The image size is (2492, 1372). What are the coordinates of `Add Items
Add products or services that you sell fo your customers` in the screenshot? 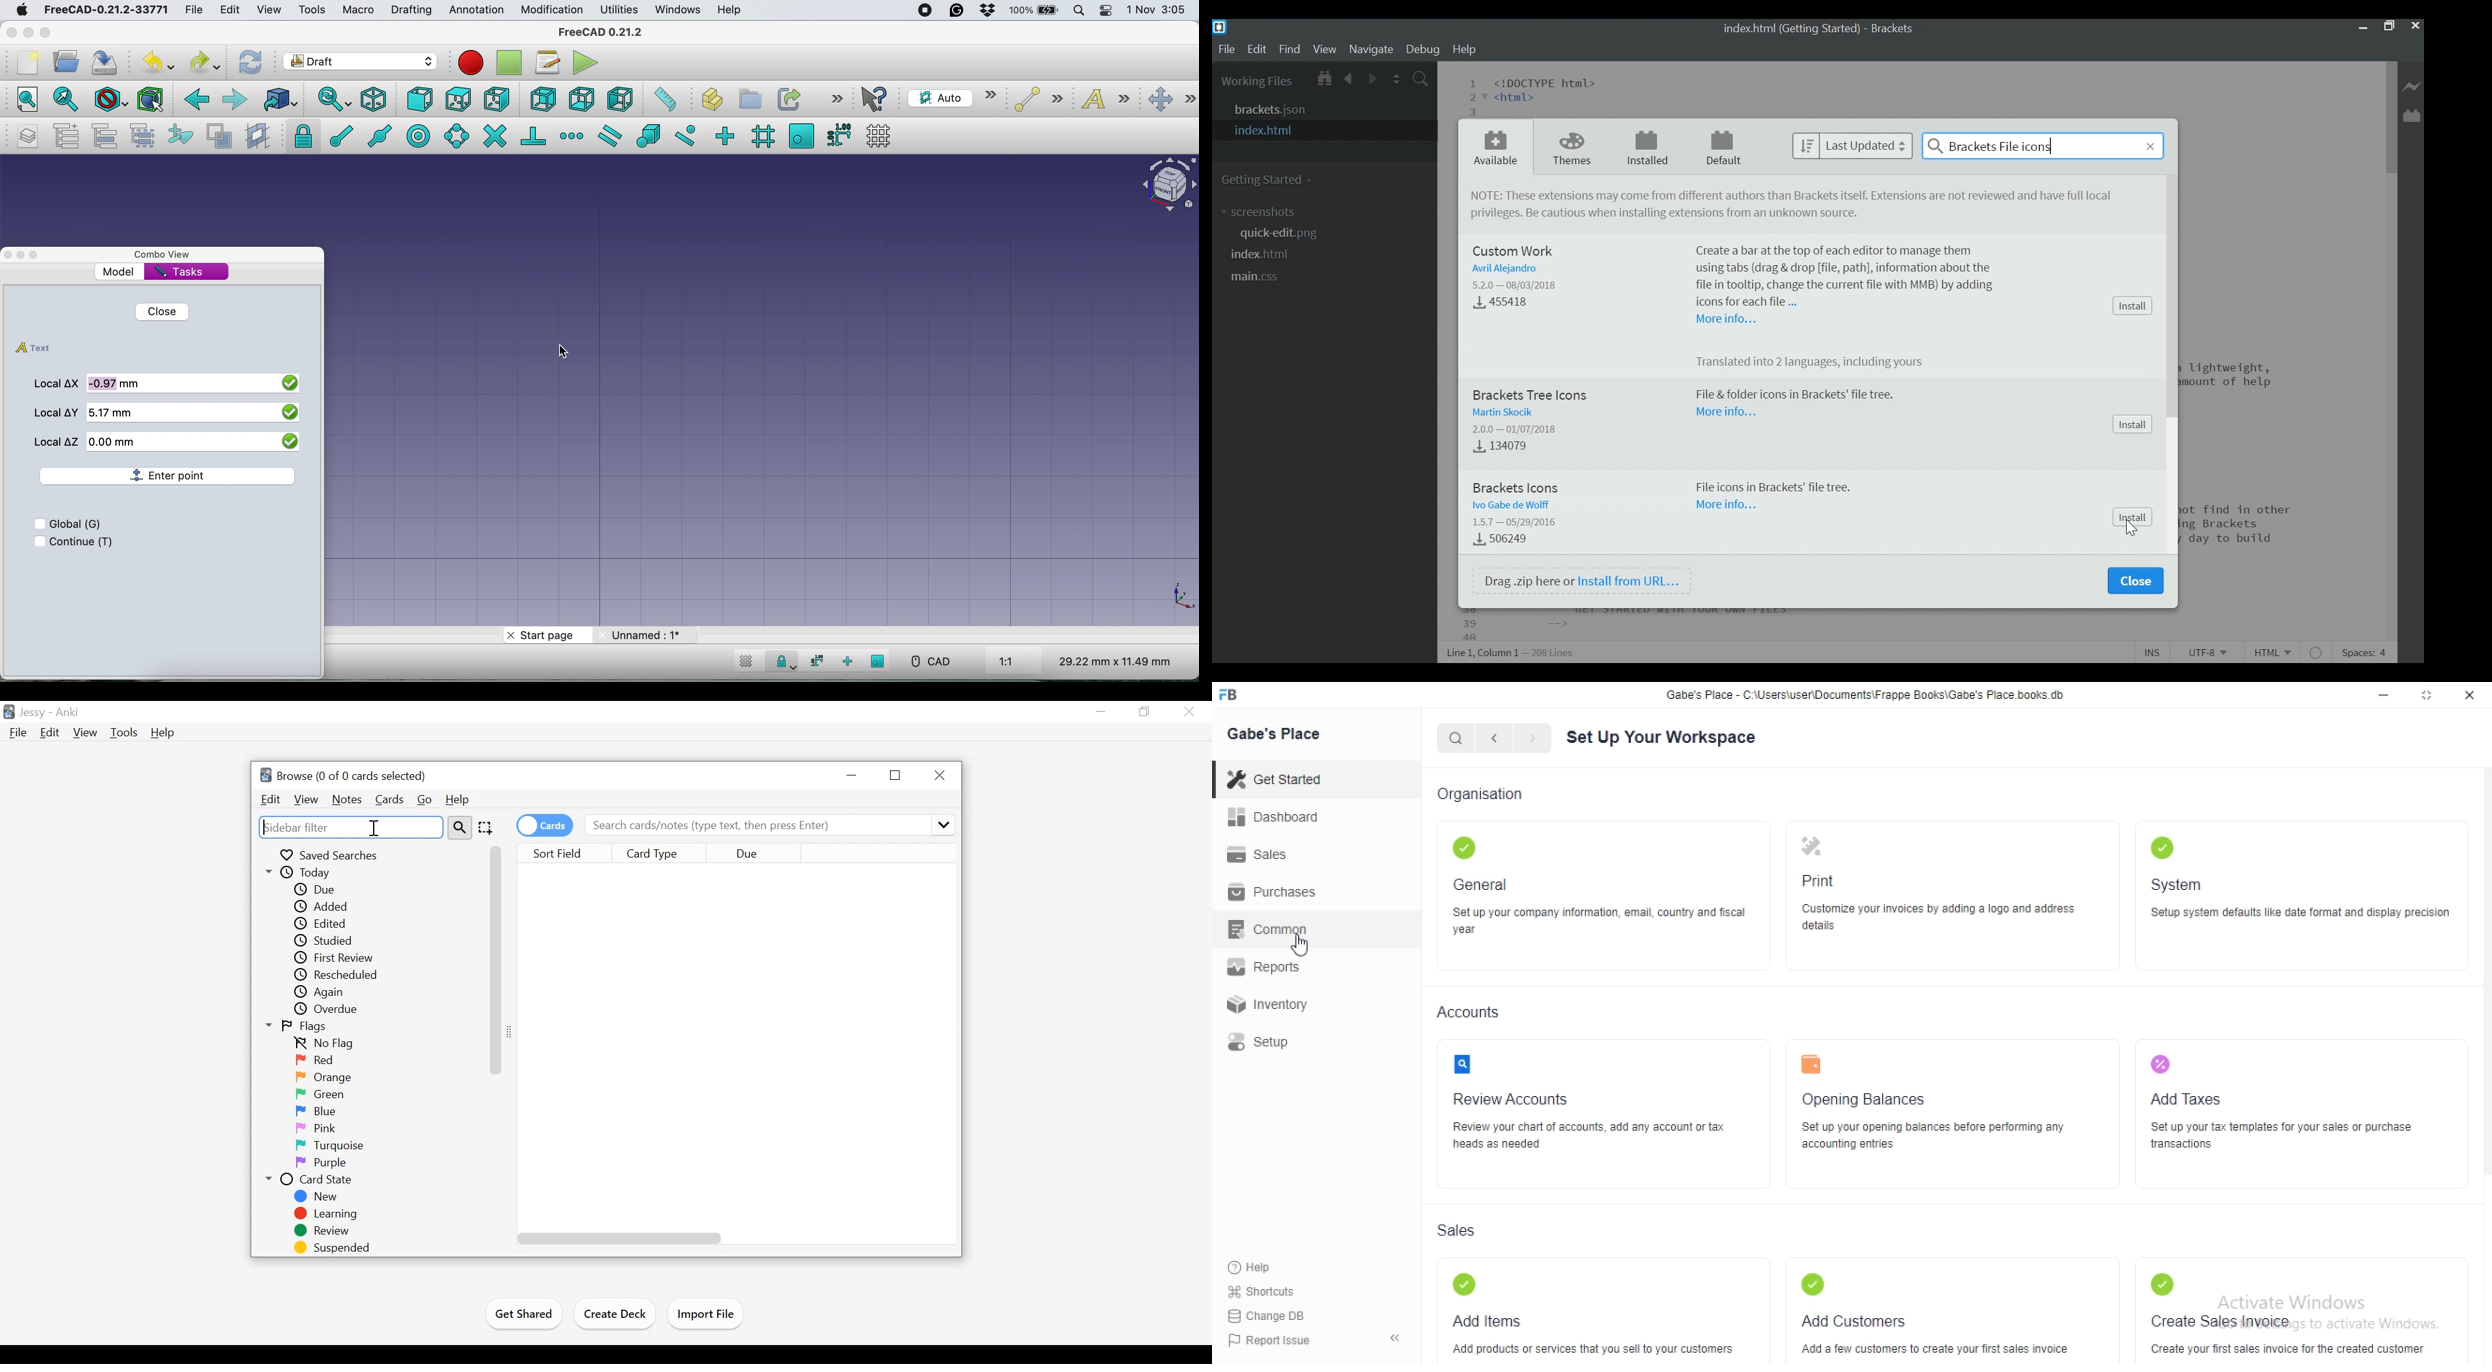 It's located at (1598, 1312).